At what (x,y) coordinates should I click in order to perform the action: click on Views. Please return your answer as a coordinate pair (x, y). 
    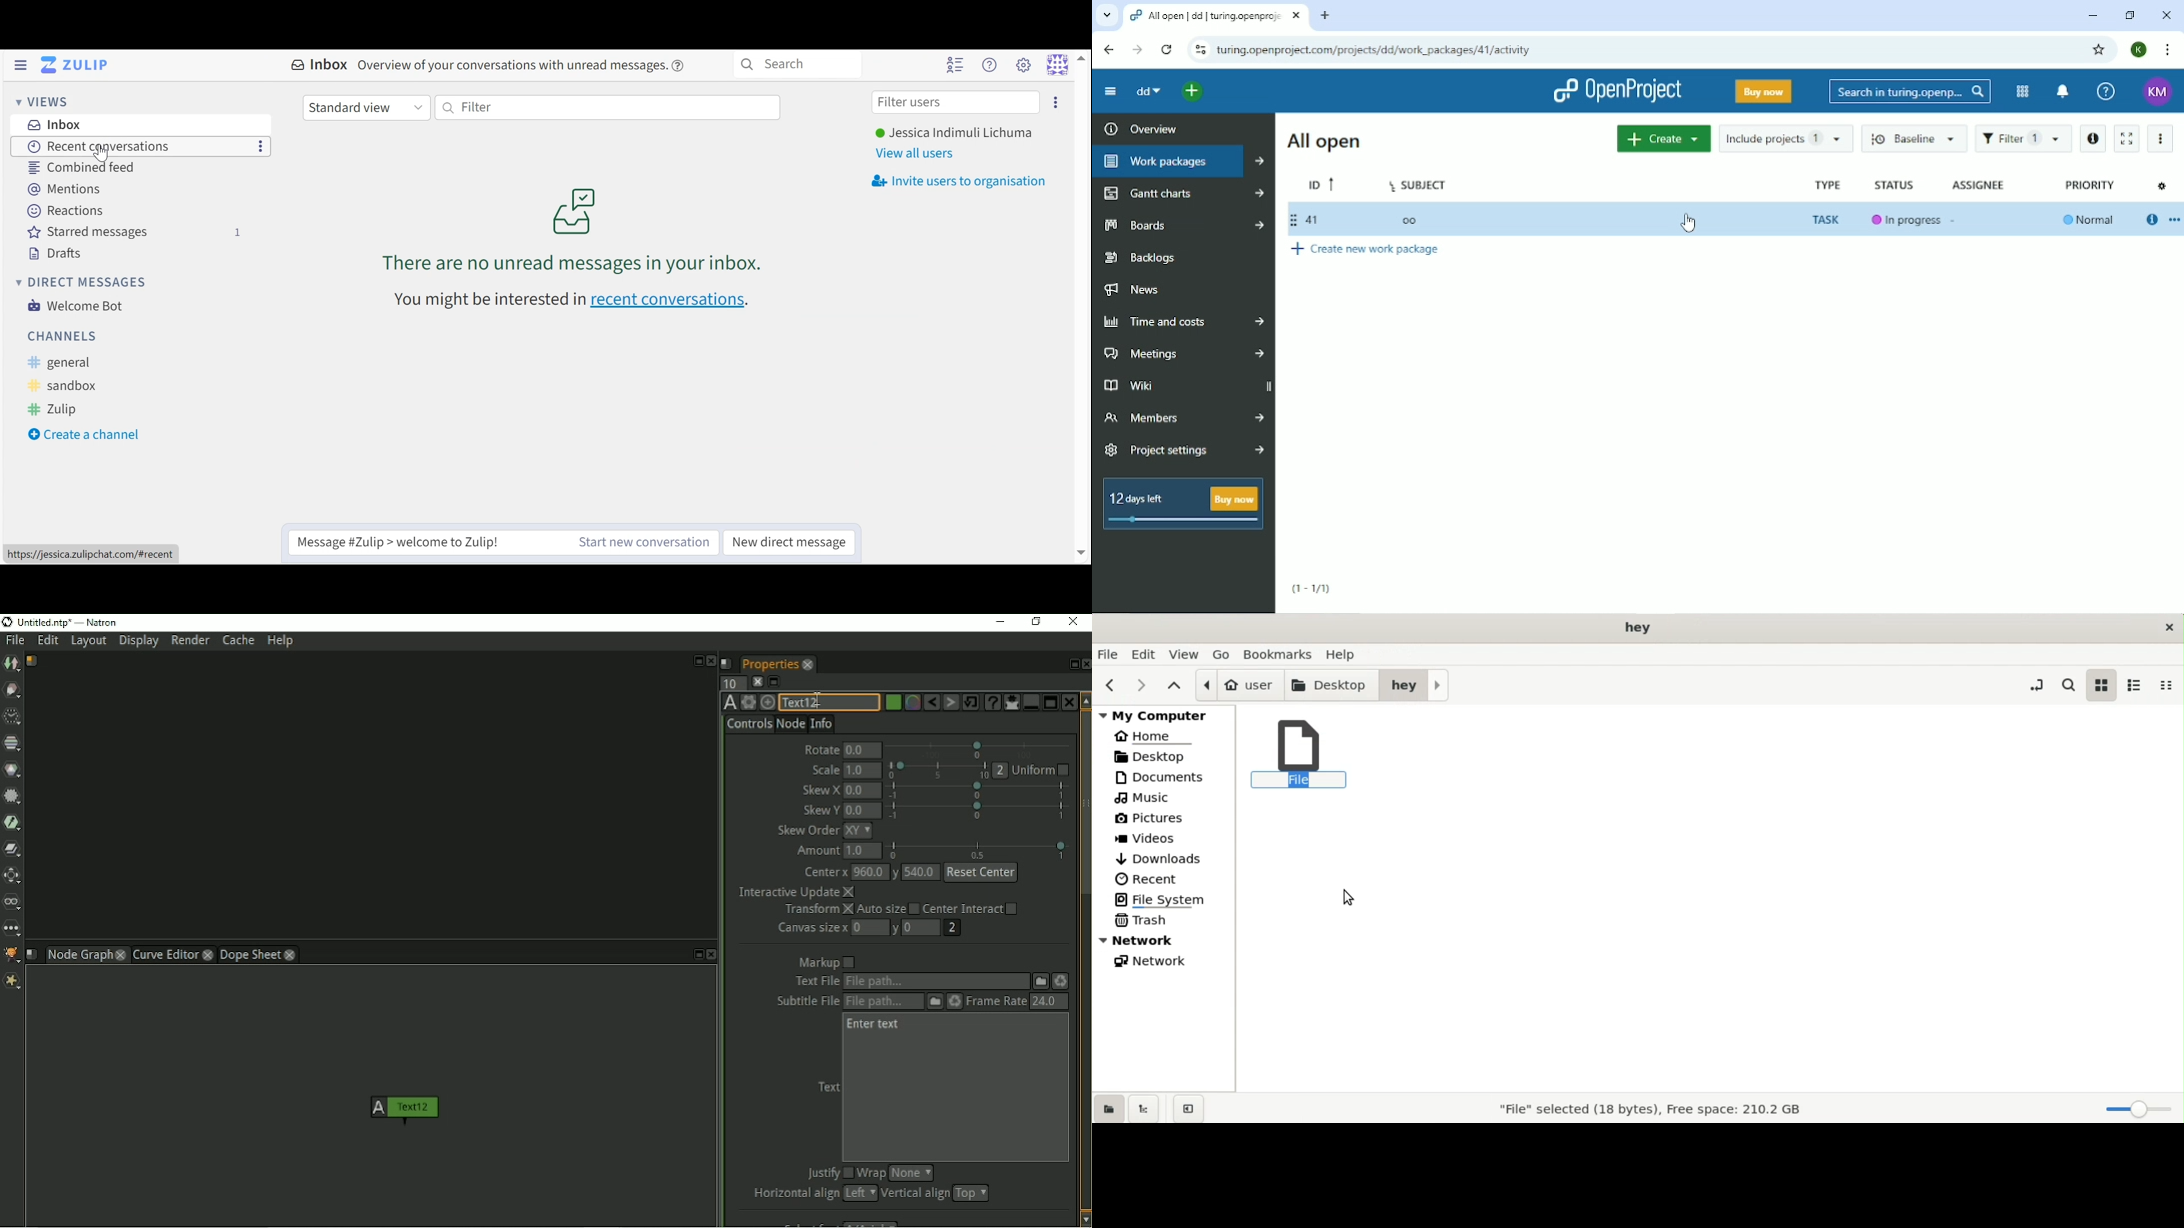
    Looking at the image, I should click on (42, 101).